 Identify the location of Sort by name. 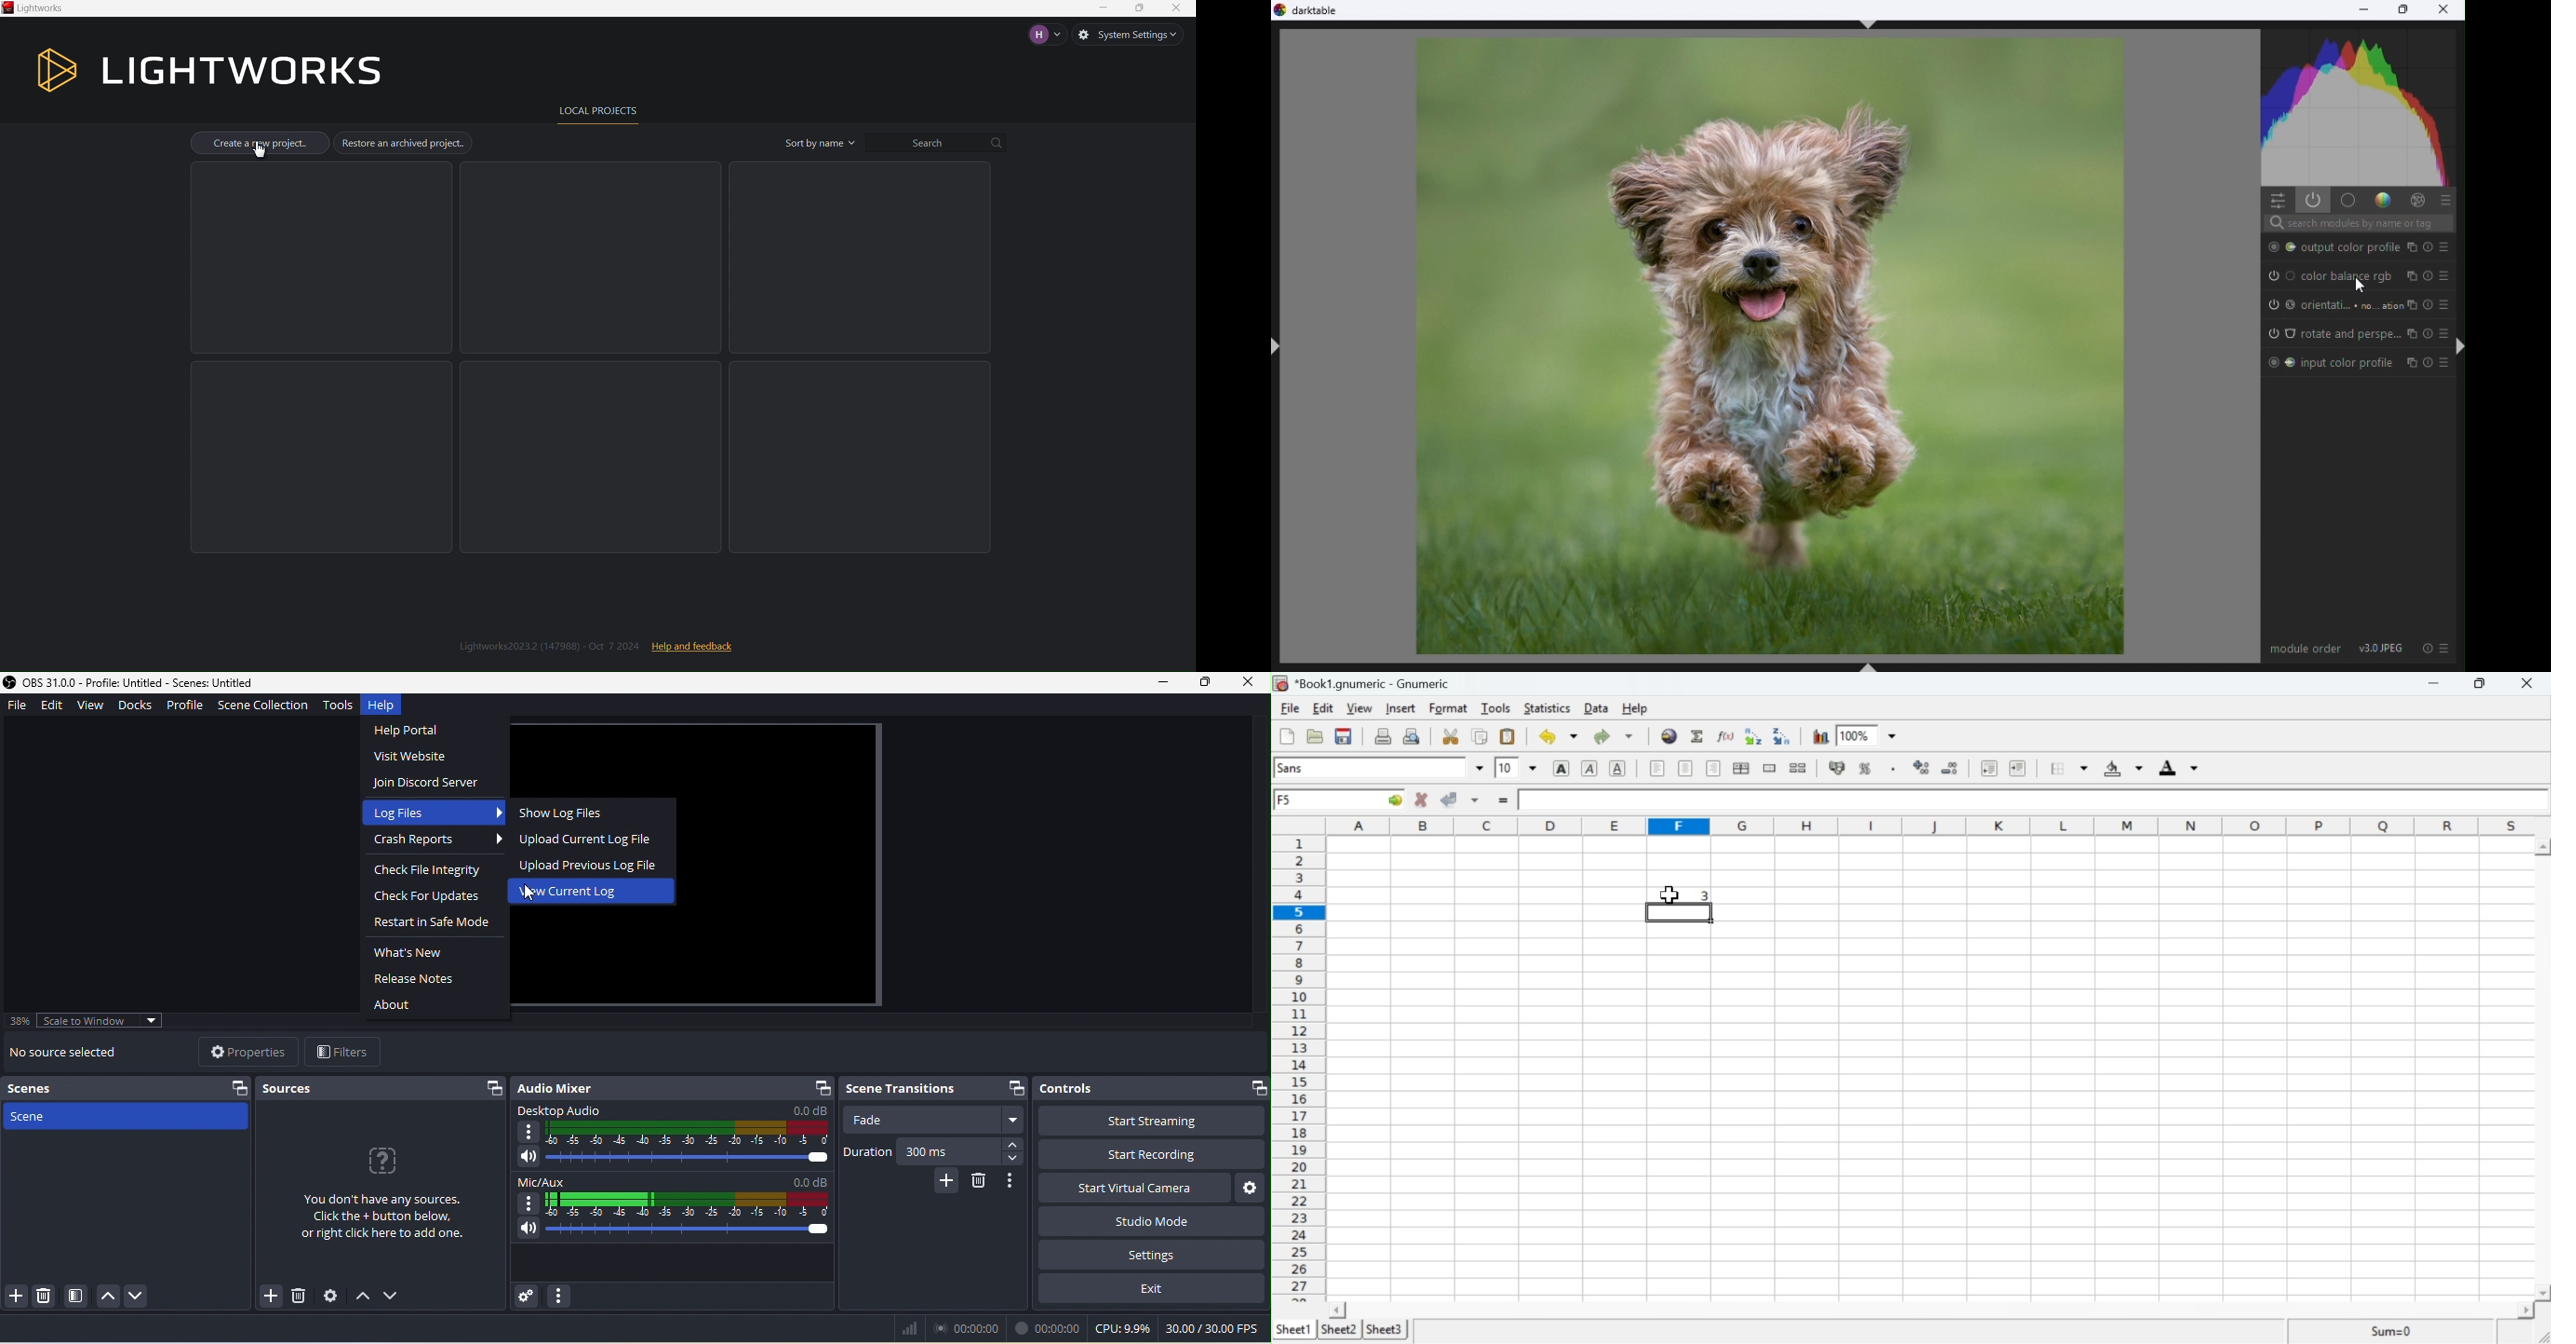
(818, 143).